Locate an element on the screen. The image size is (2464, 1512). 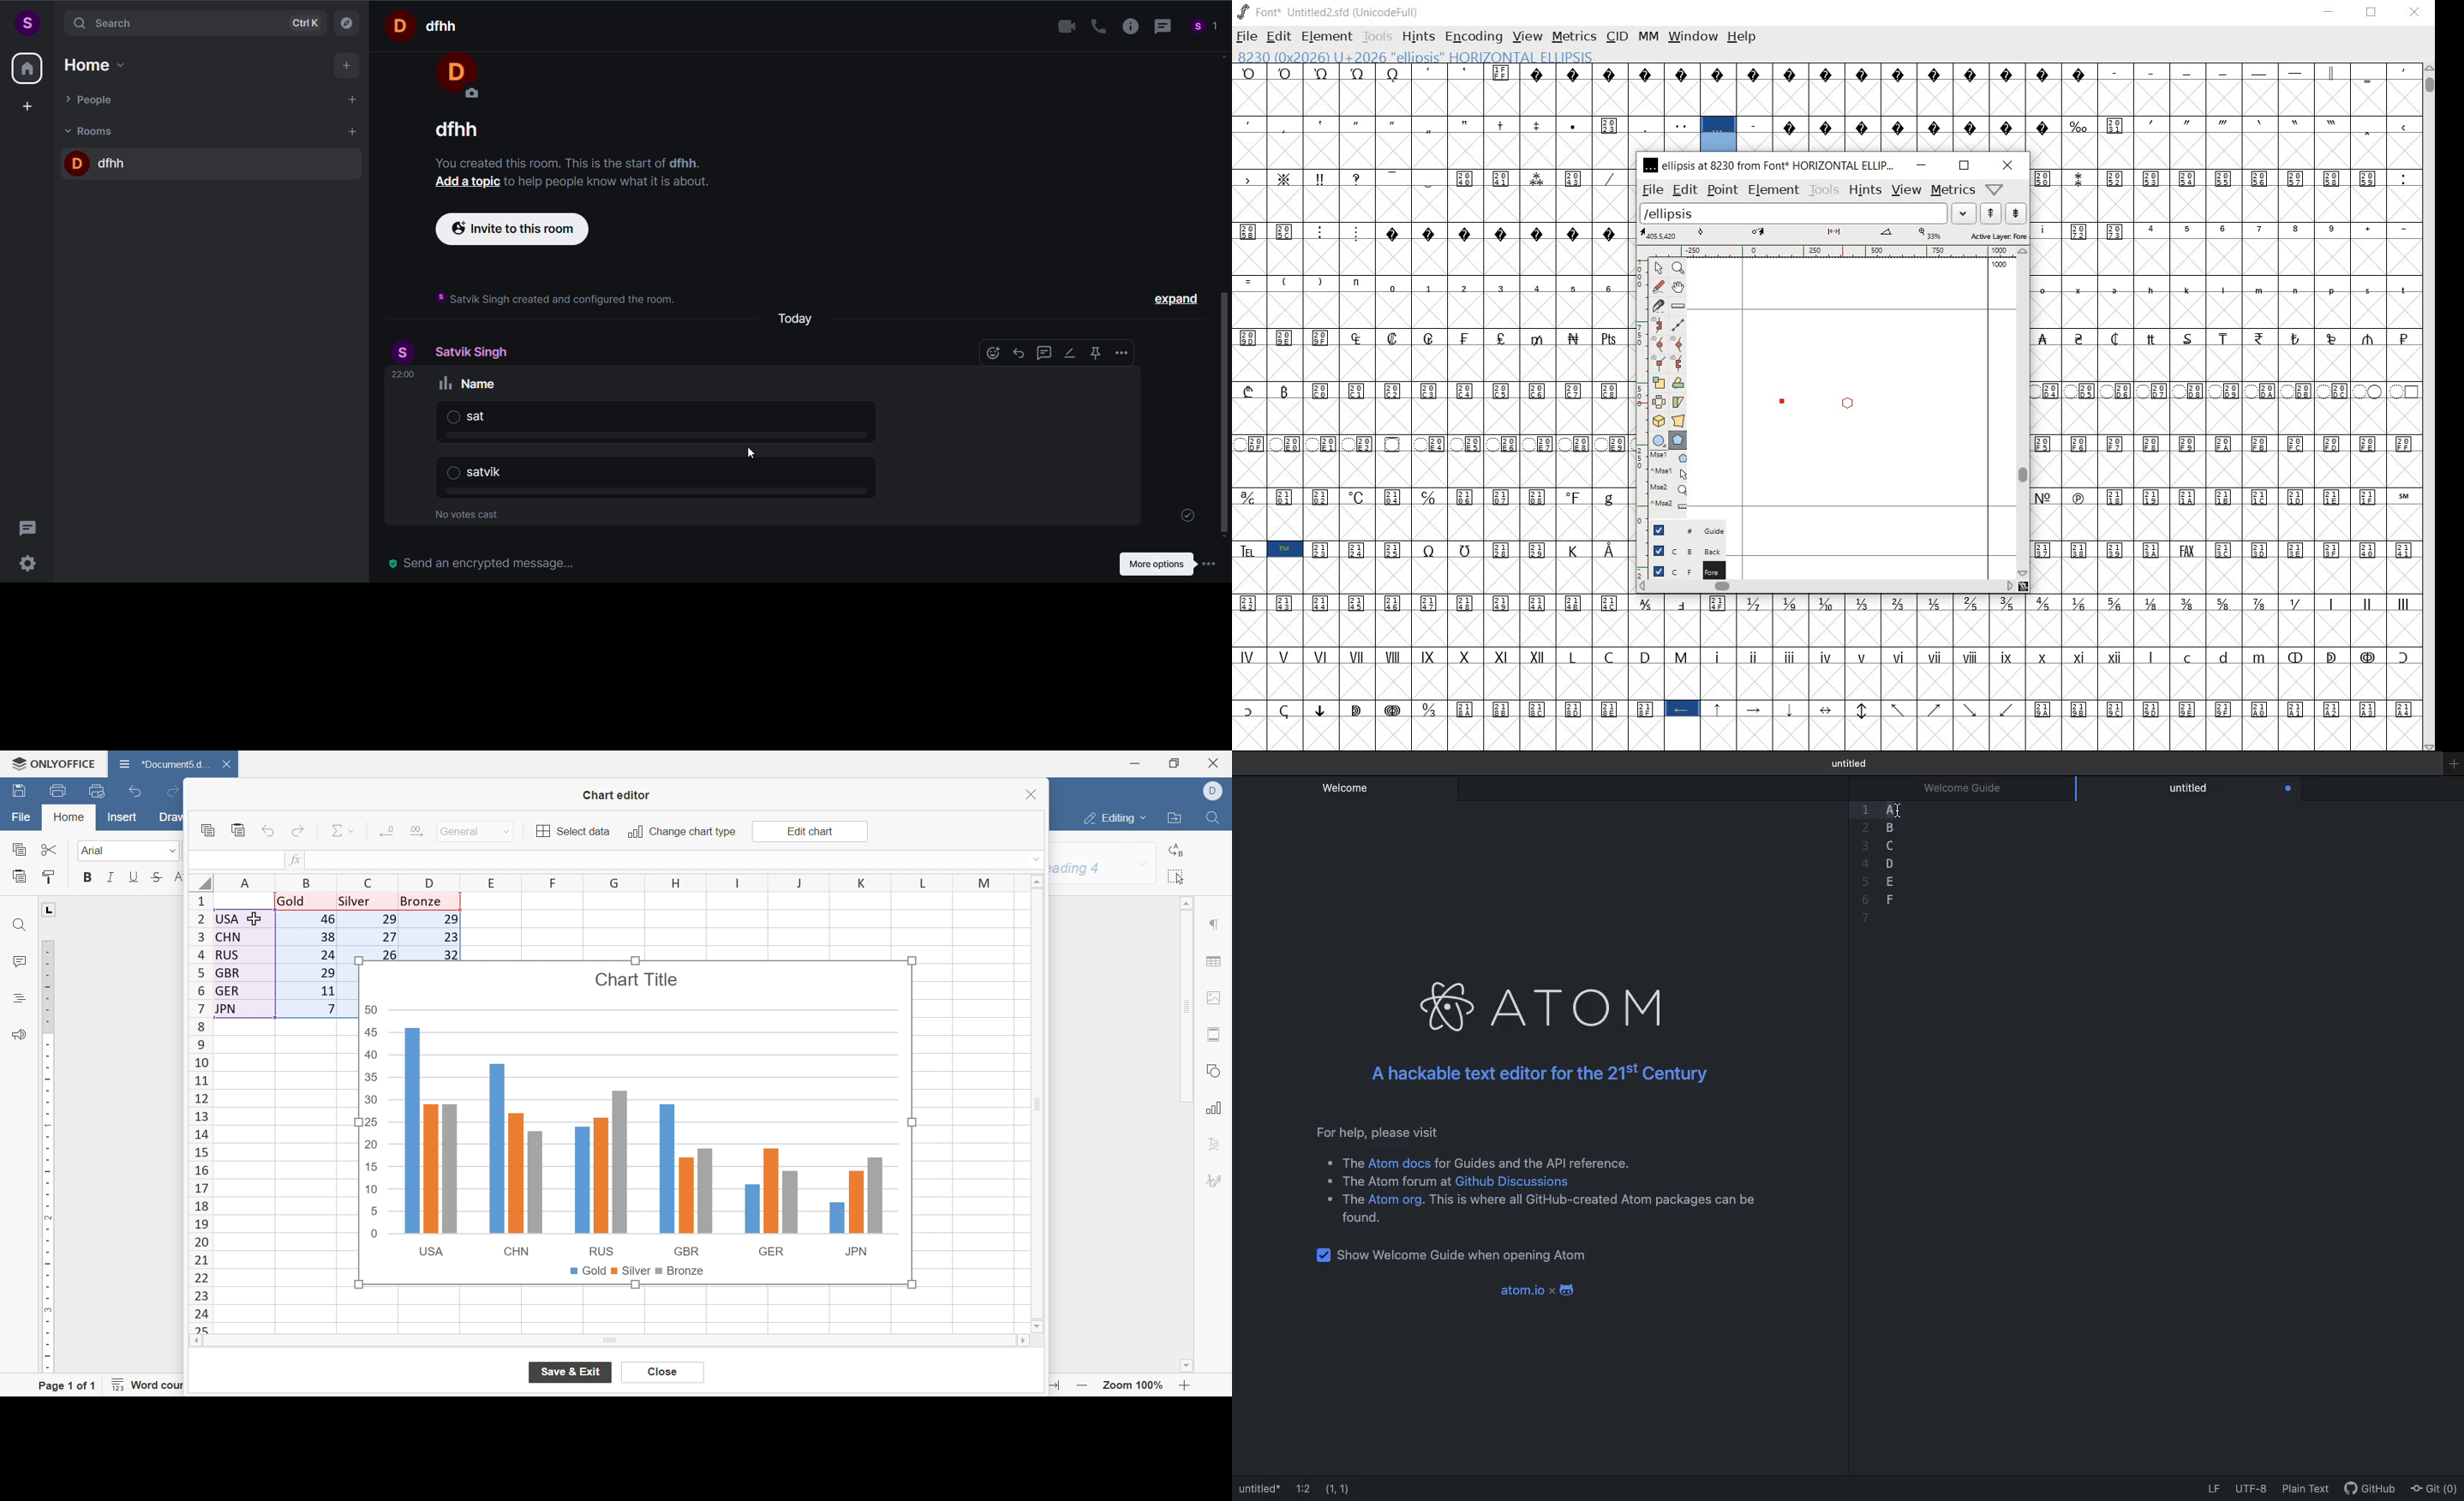
 is located at coordinates (1905, 189).